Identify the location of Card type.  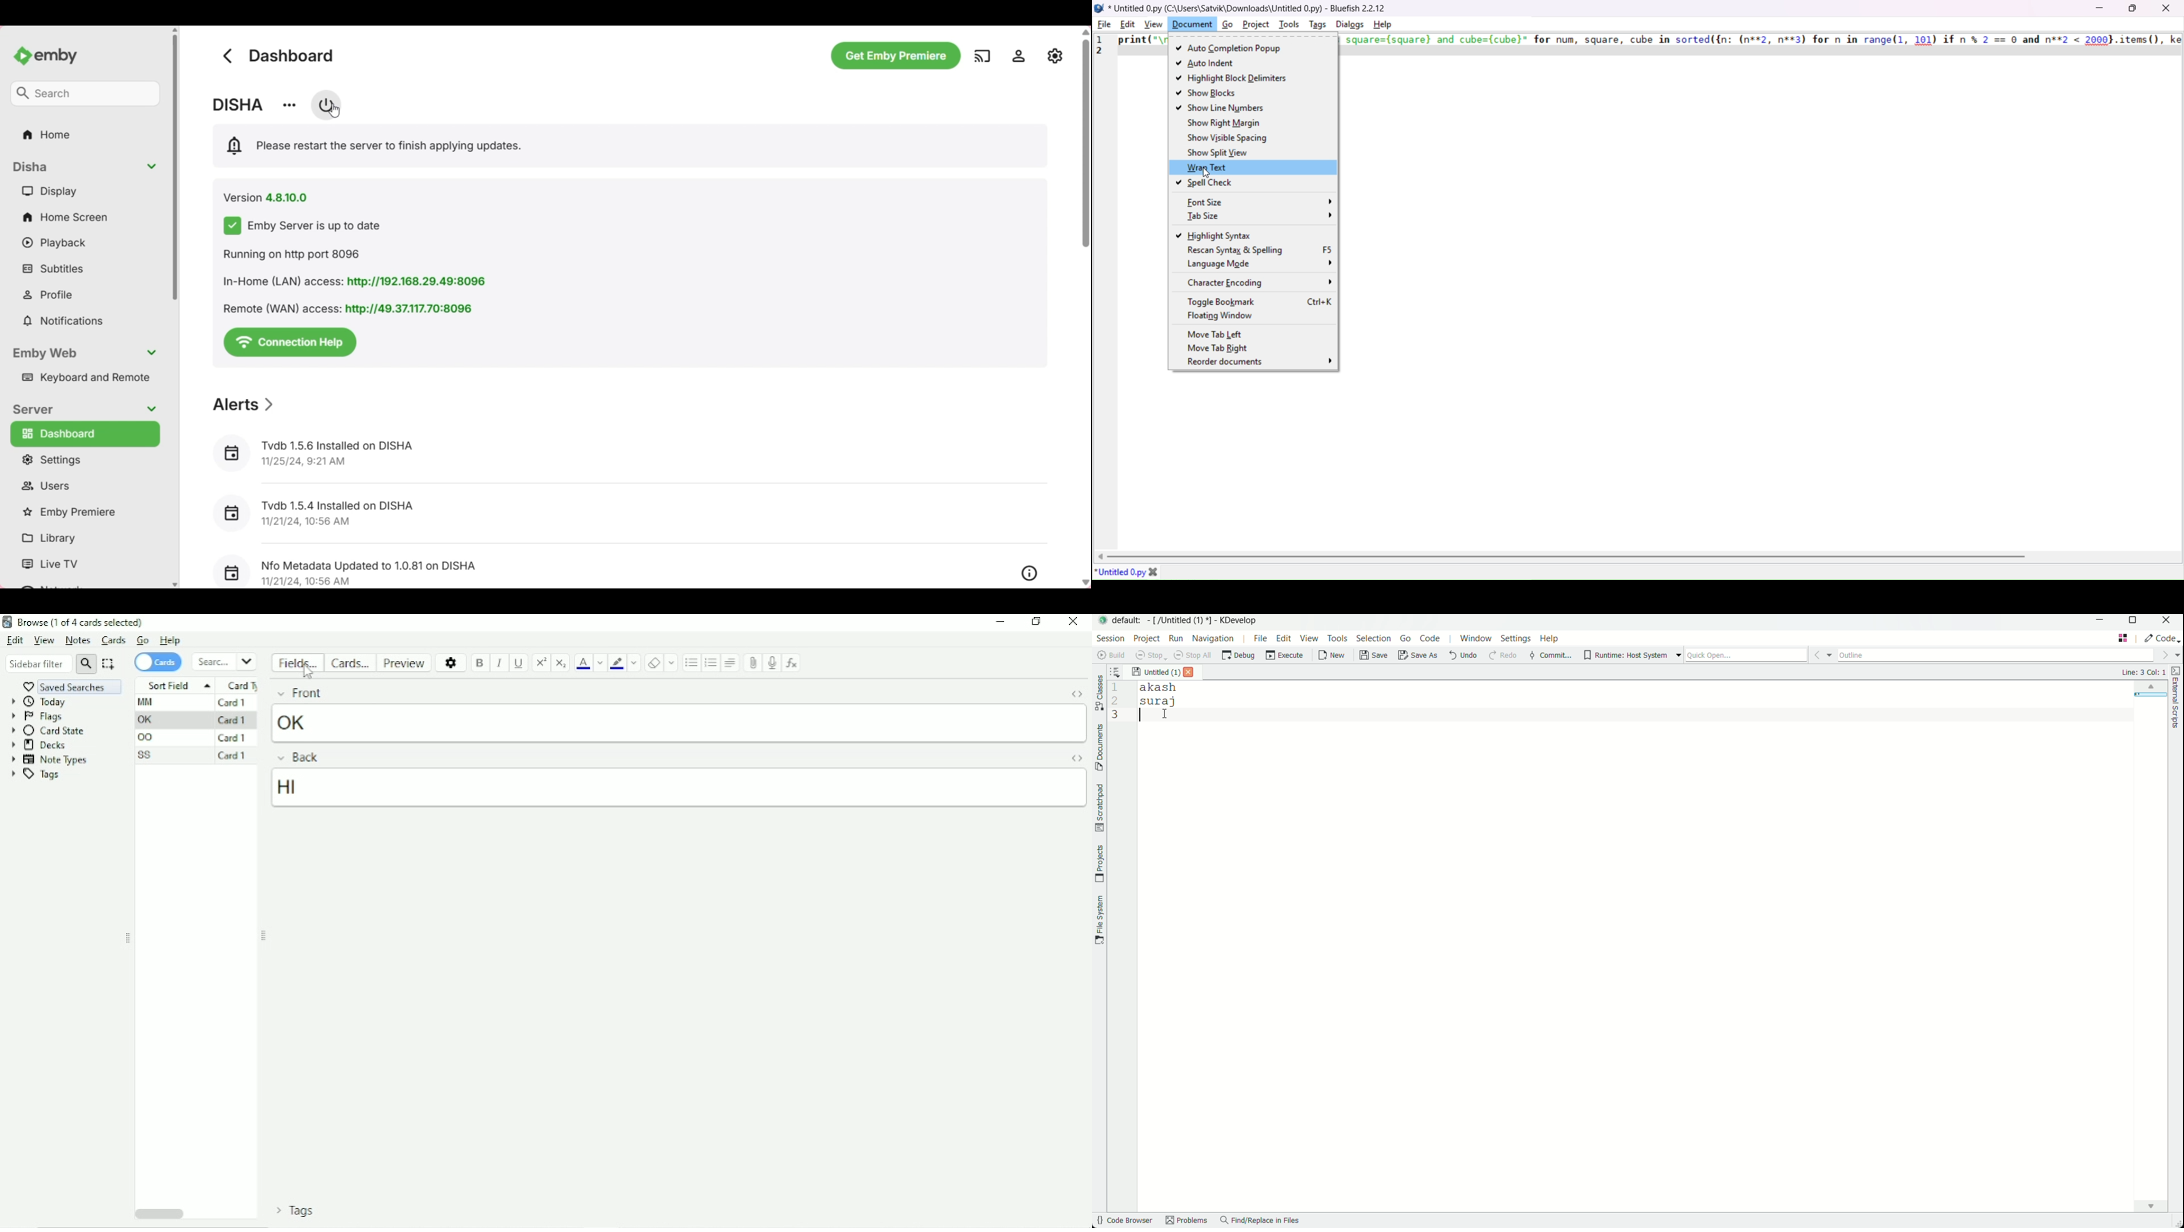
(243, 685).